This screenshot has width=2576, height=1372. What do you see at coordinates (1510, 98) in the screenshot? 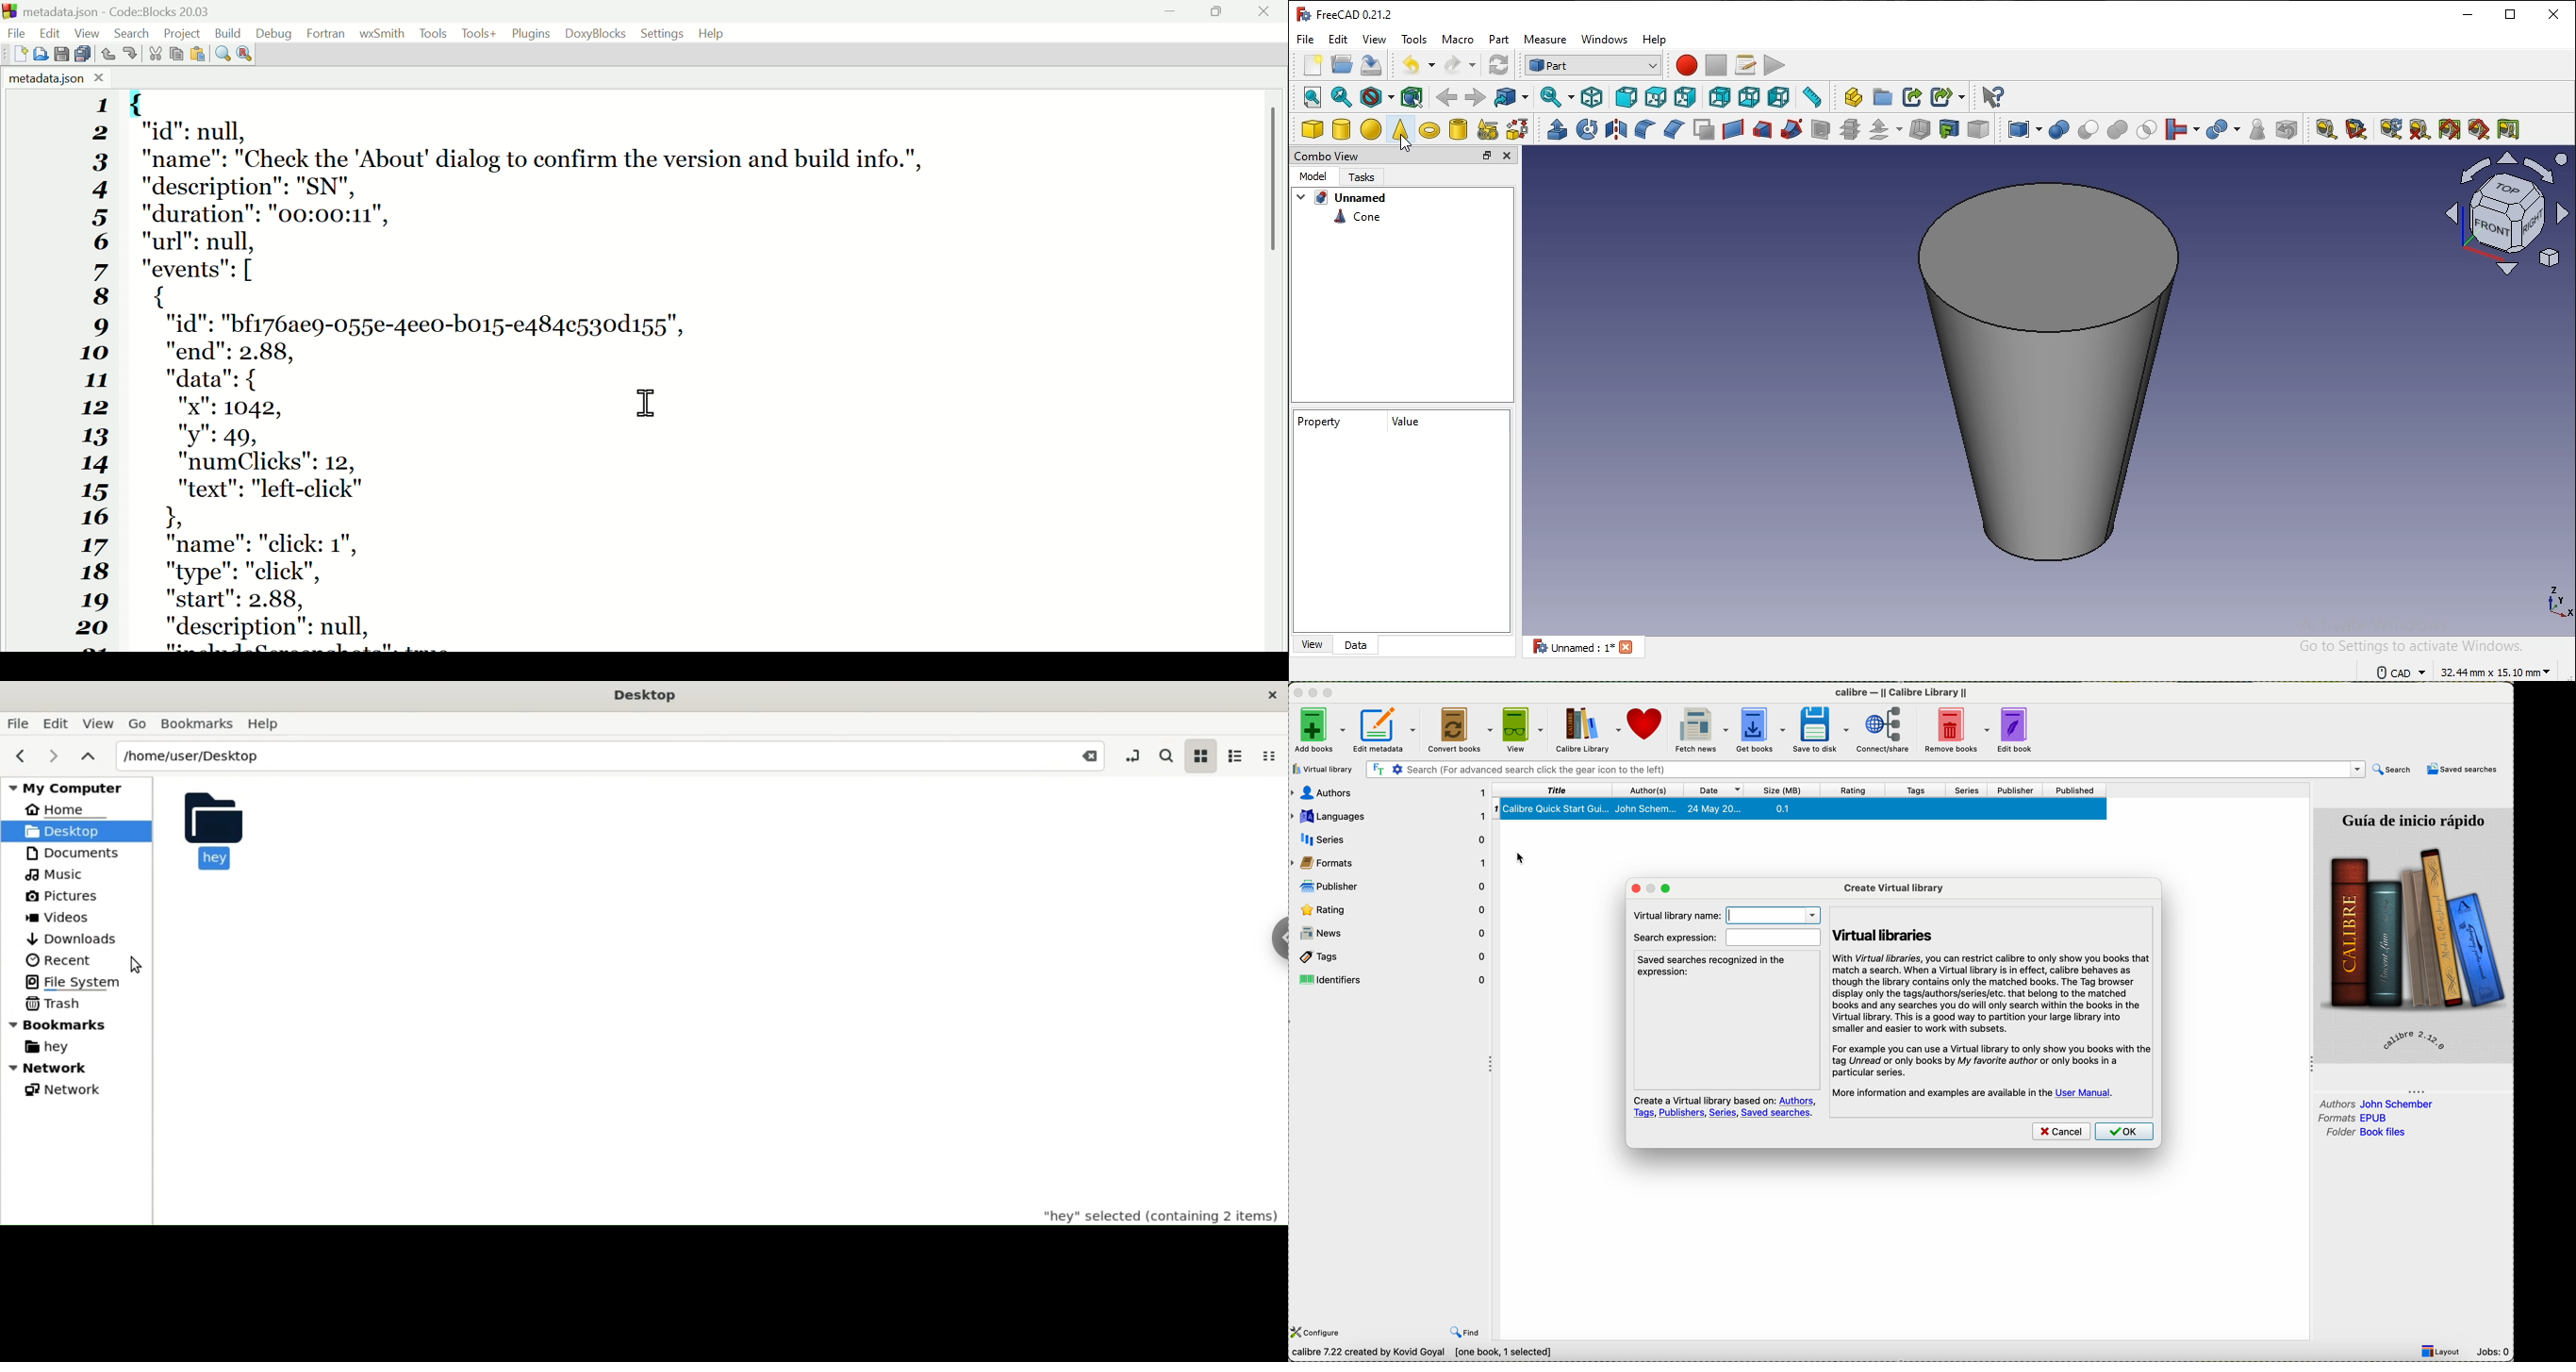
I see `go to linked object` at bounding box center [1510, 98].